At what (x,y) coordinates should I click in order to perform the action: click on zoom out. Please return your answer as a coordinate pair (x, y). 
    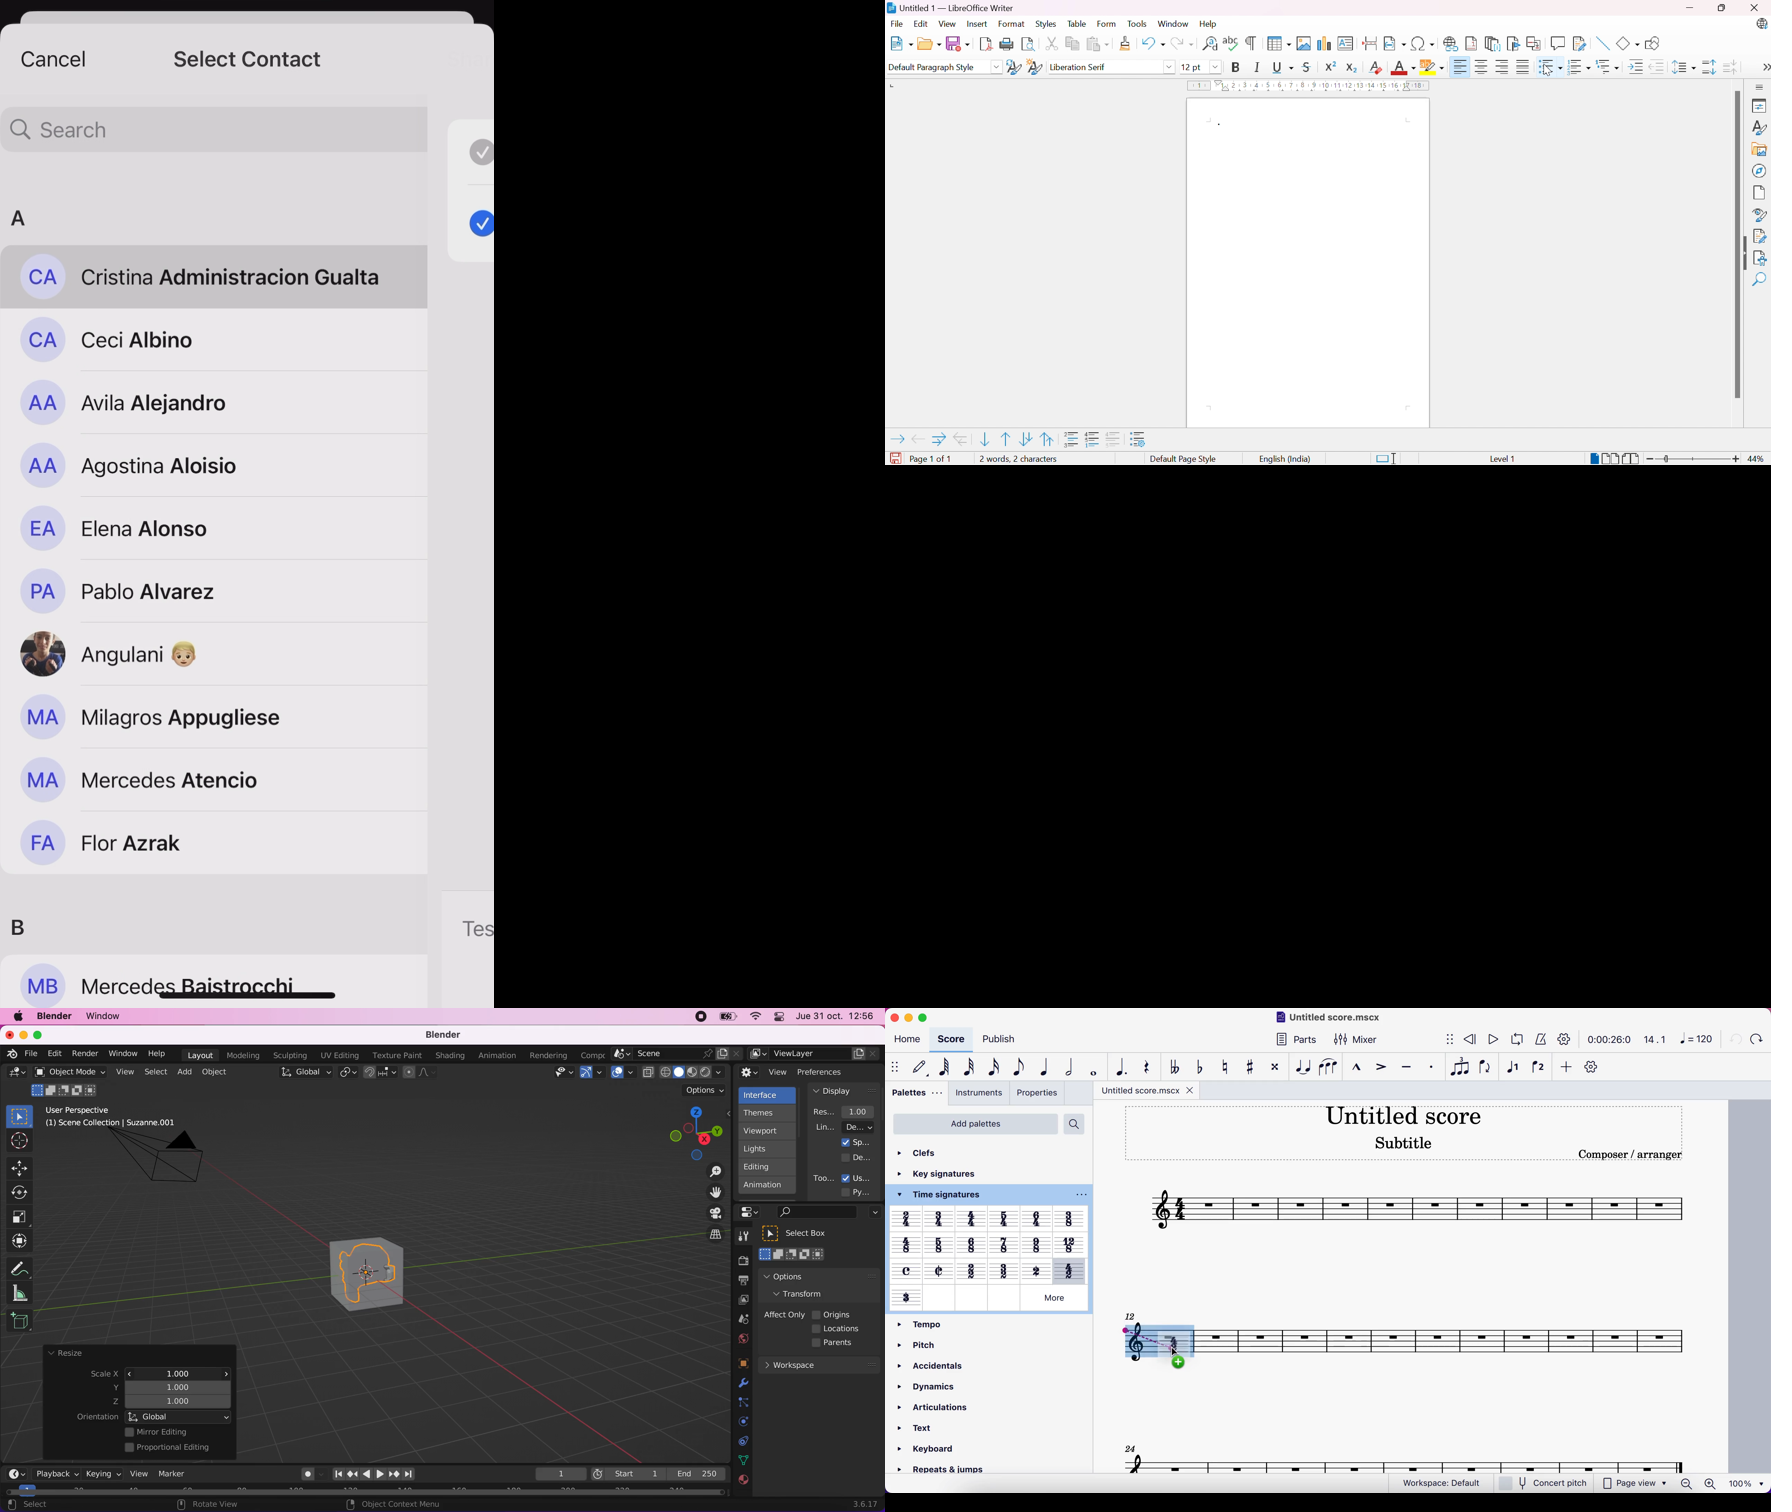
    Looking at the image, I should click on (1688, 1484).